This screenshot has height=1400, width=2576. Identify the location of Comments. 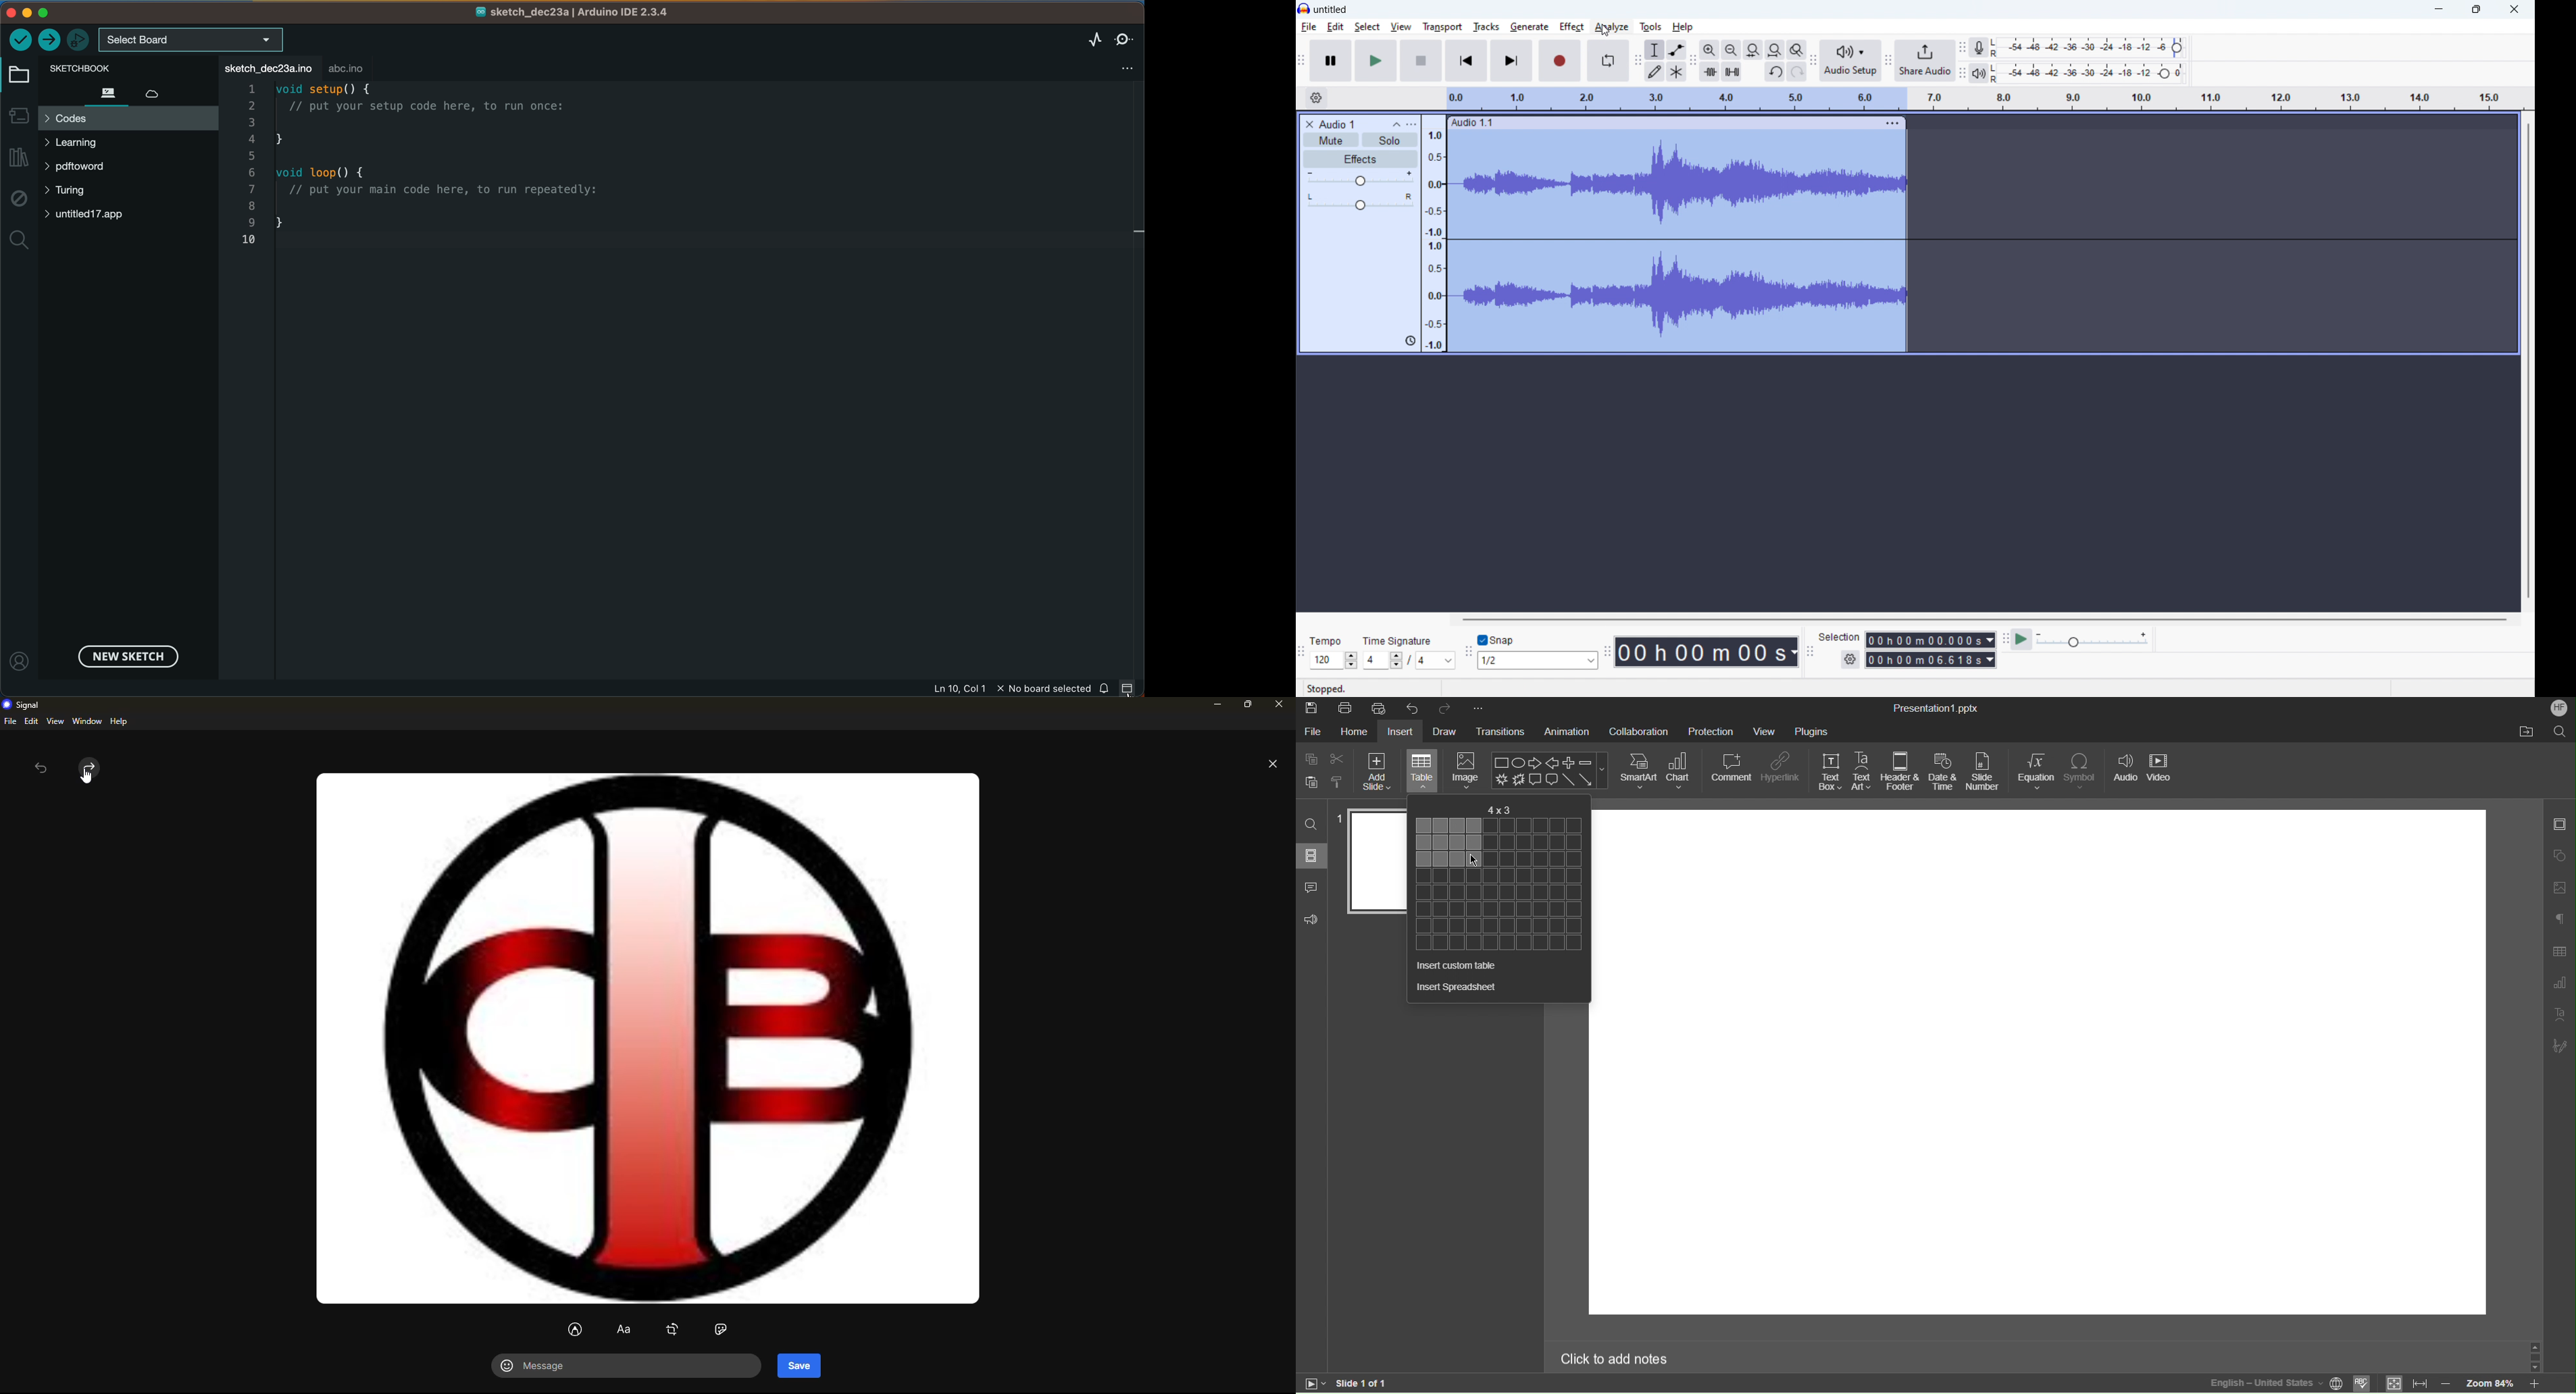
(1312, 888).